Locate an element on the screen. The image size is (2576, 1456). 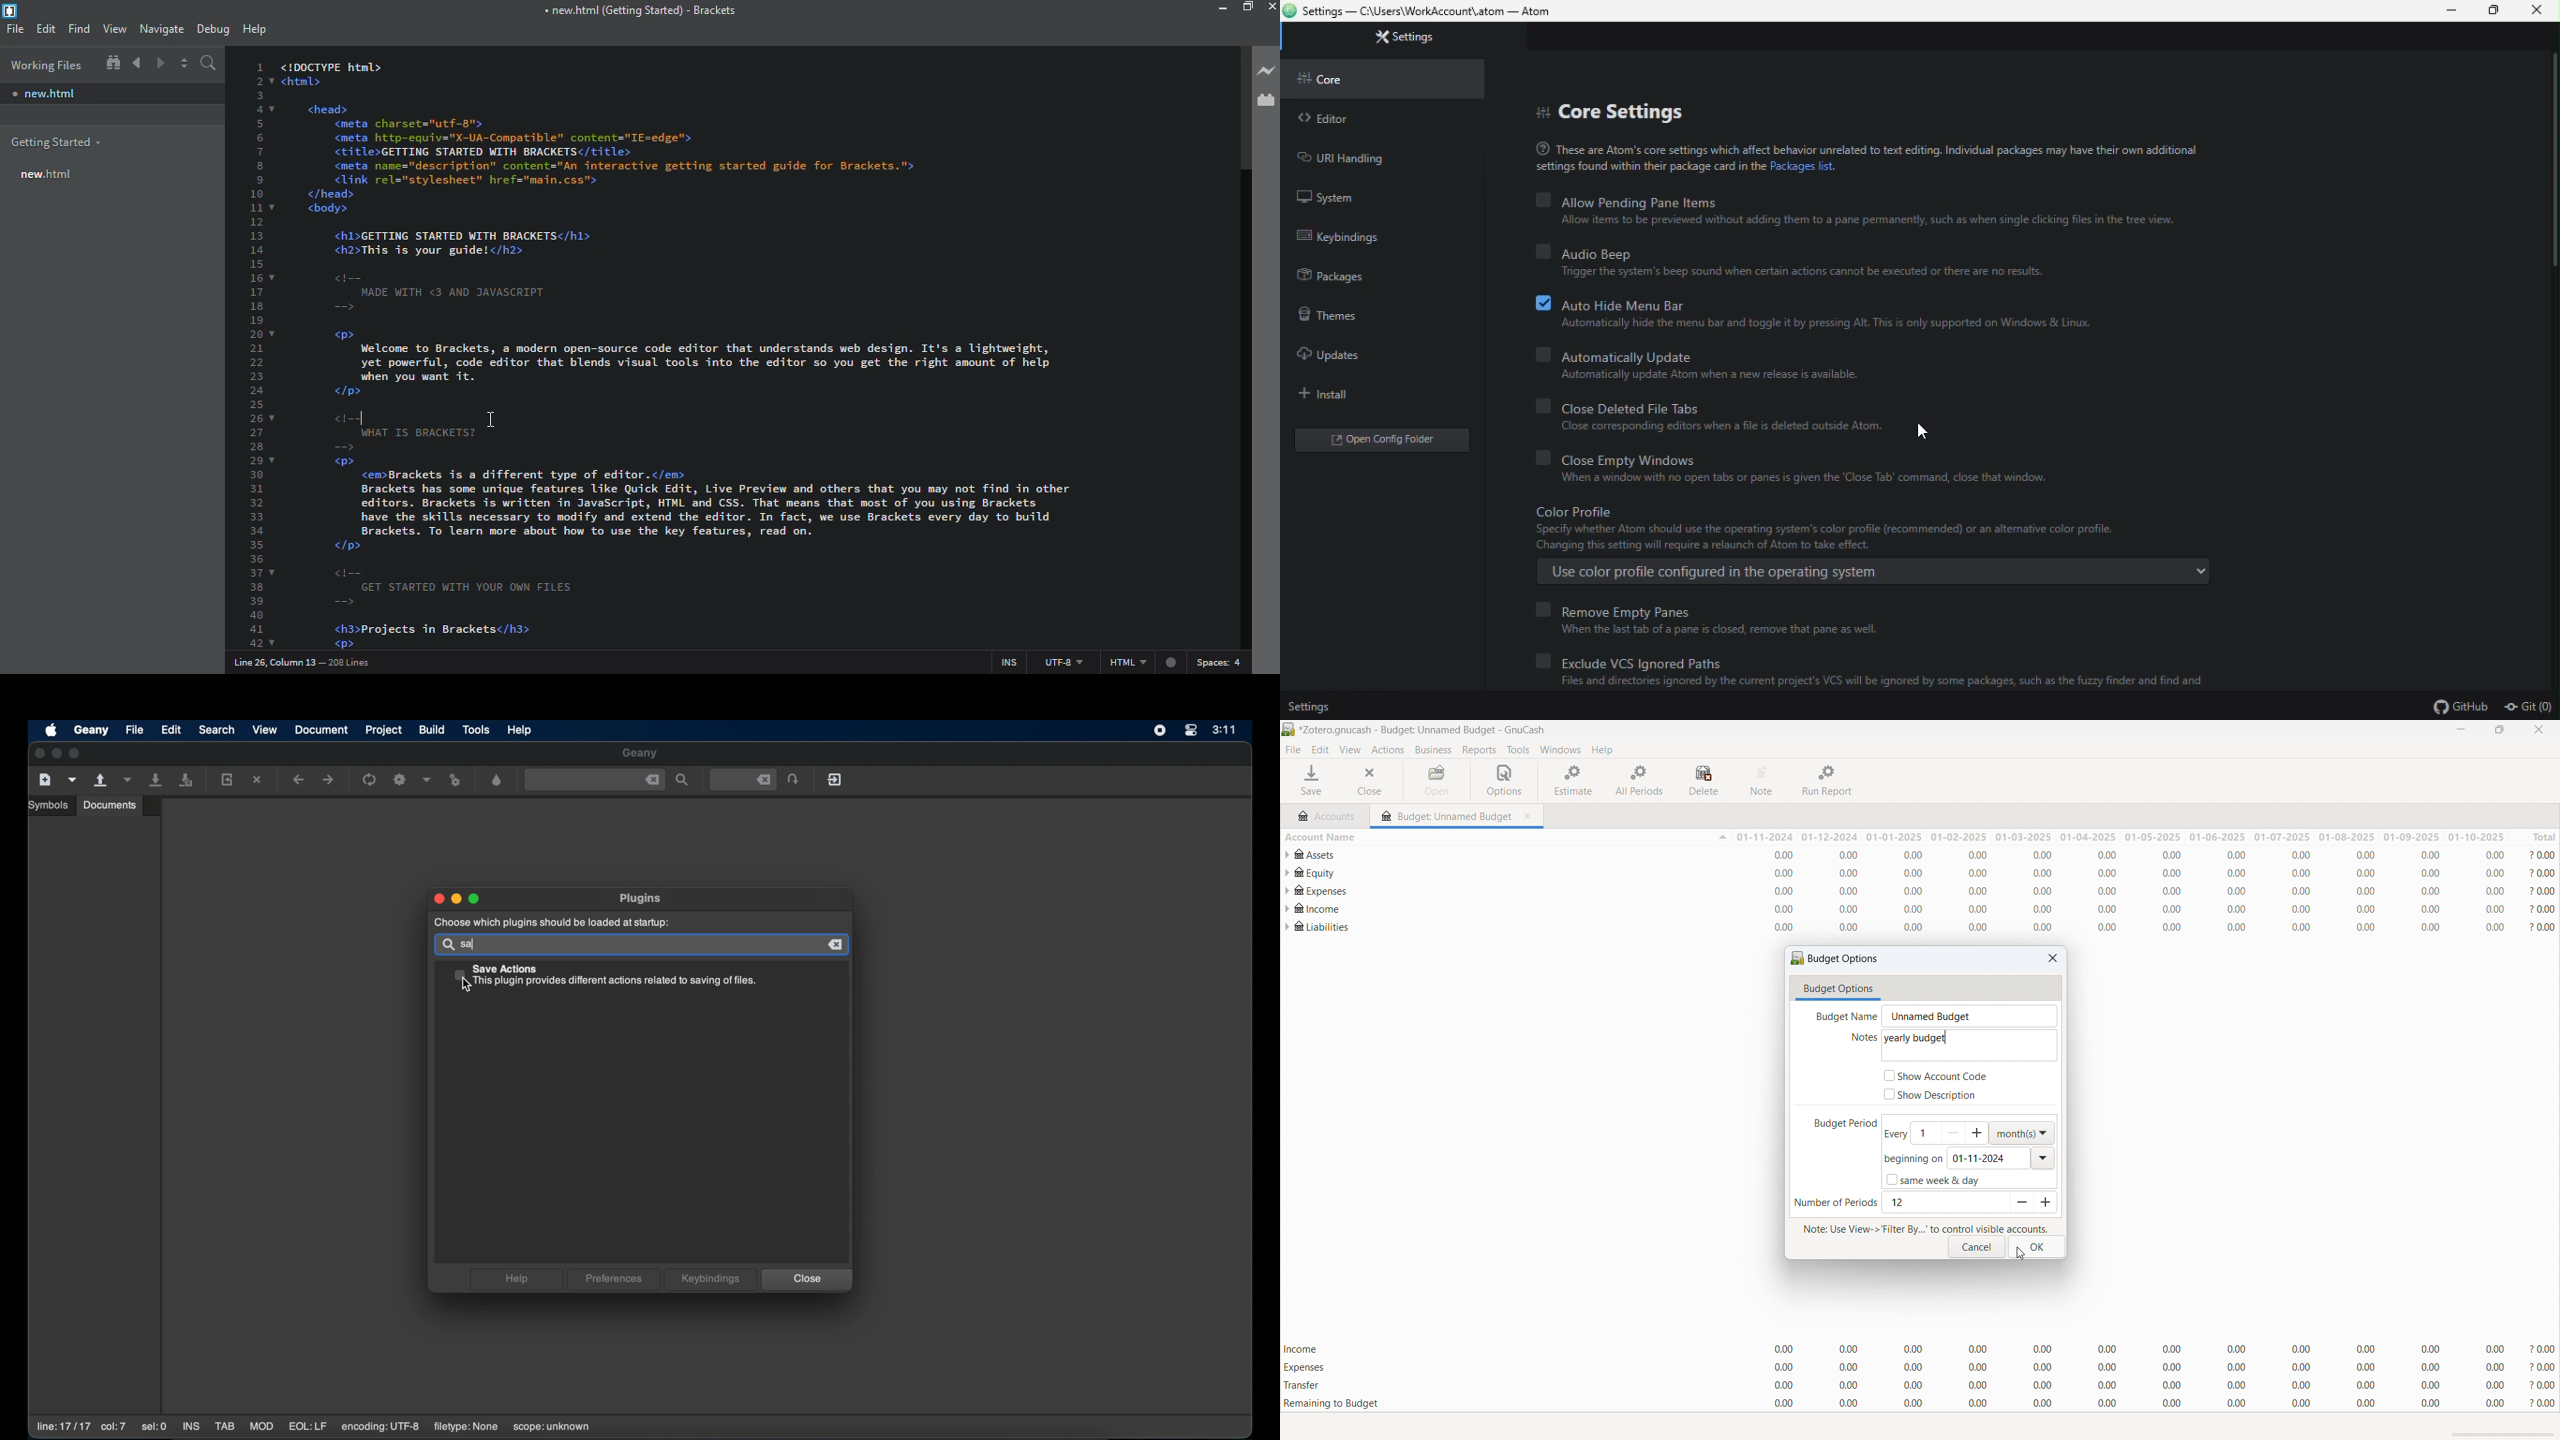
line is located at coordinates (307, 662).